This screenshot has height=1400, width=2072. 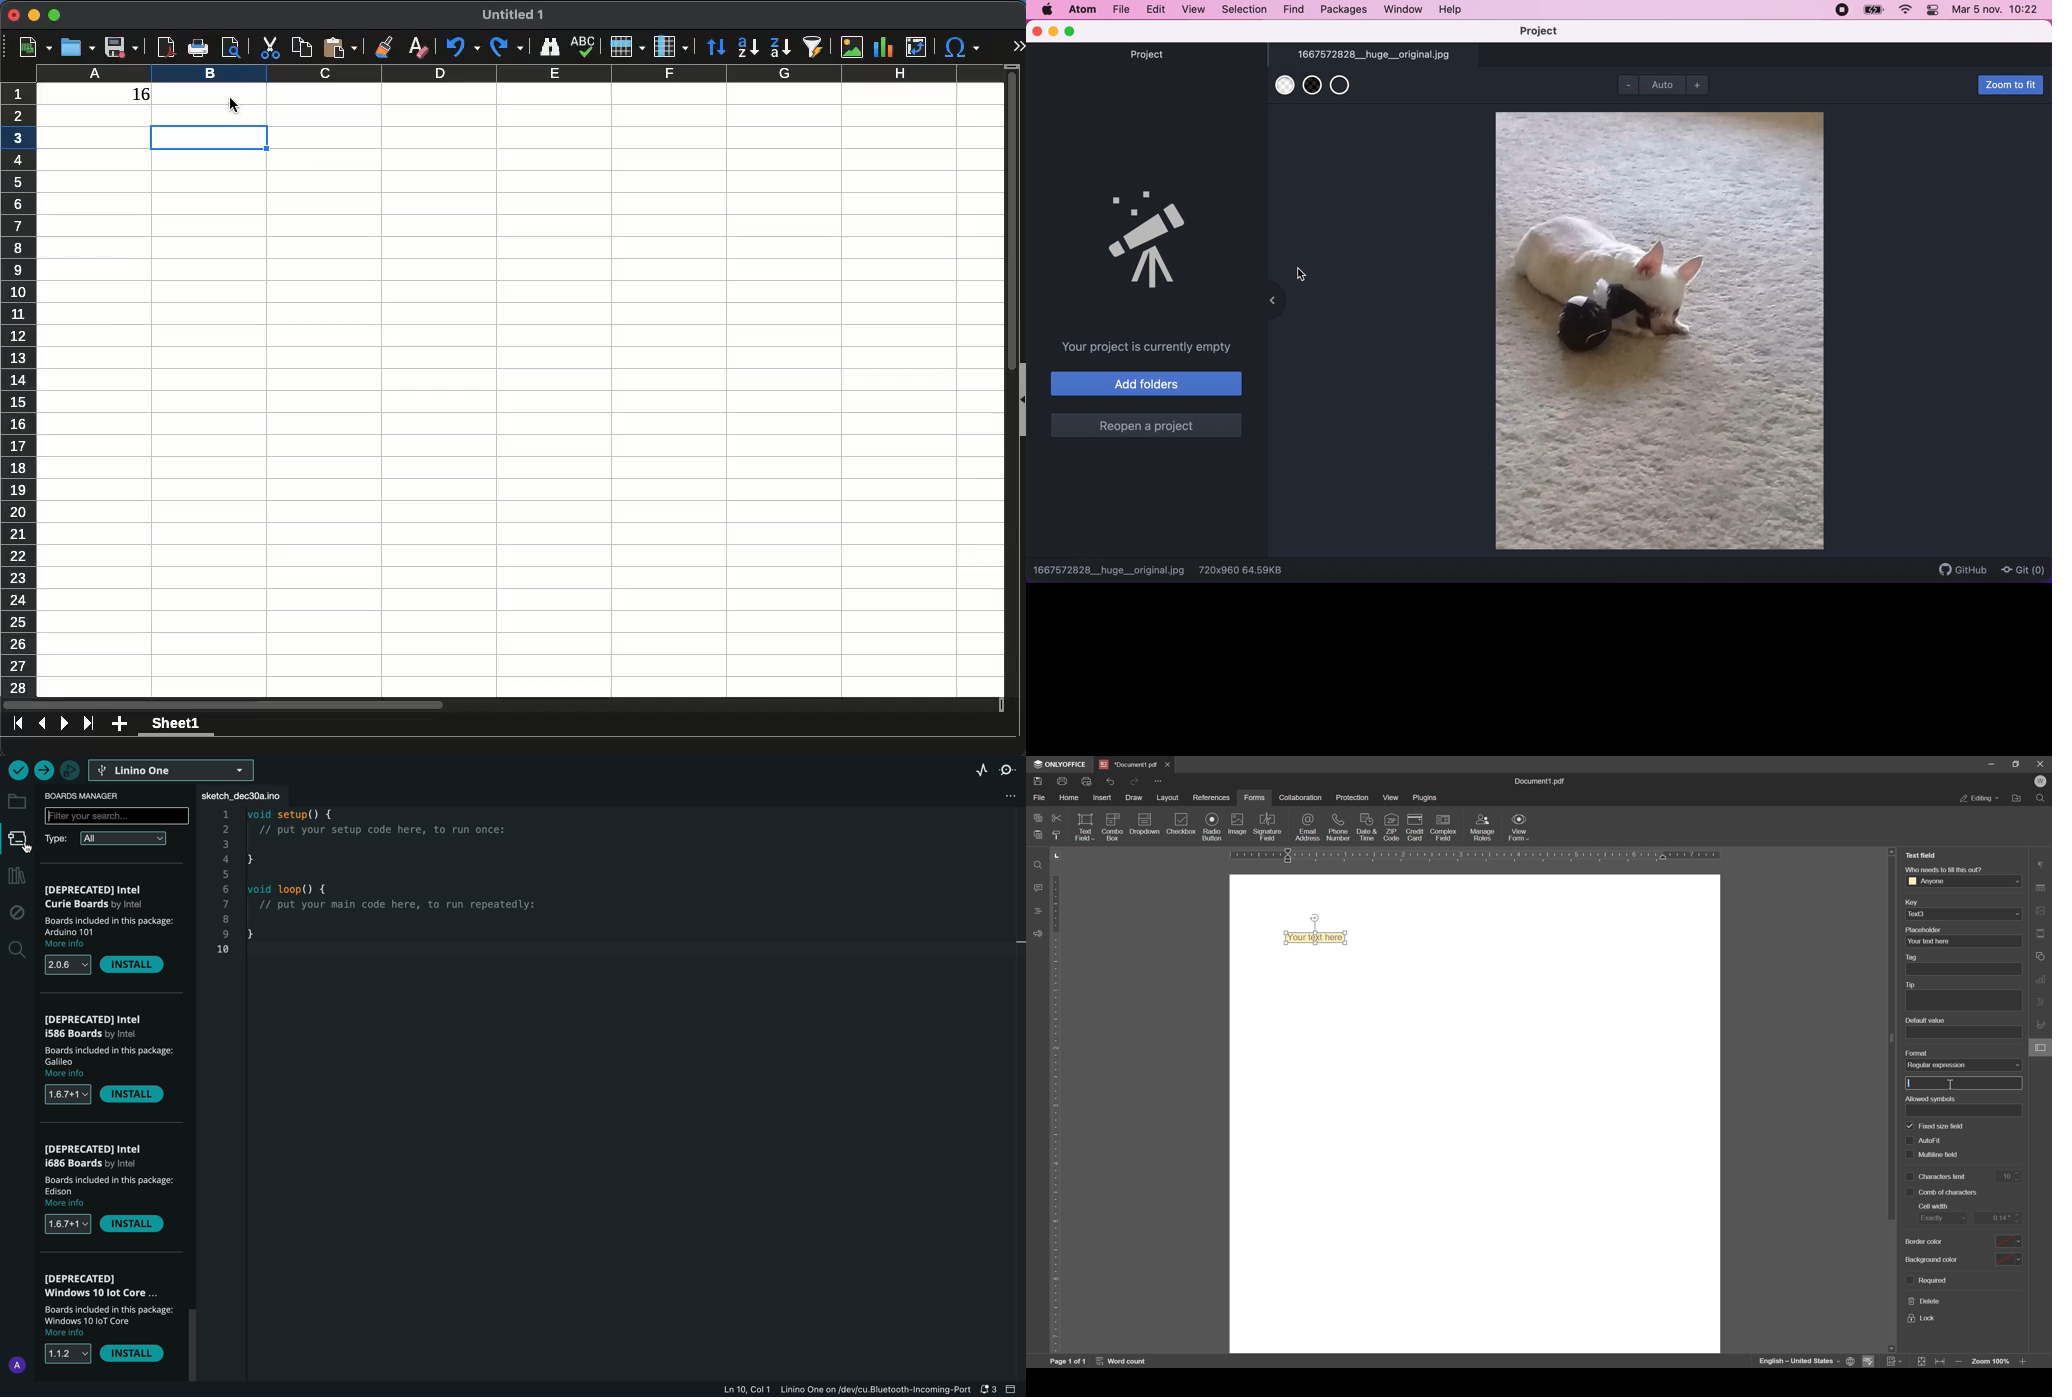 What do you see at coordinates (1038, 32) in the screenshot?
I see `close` at bounding box center [1038, 32].